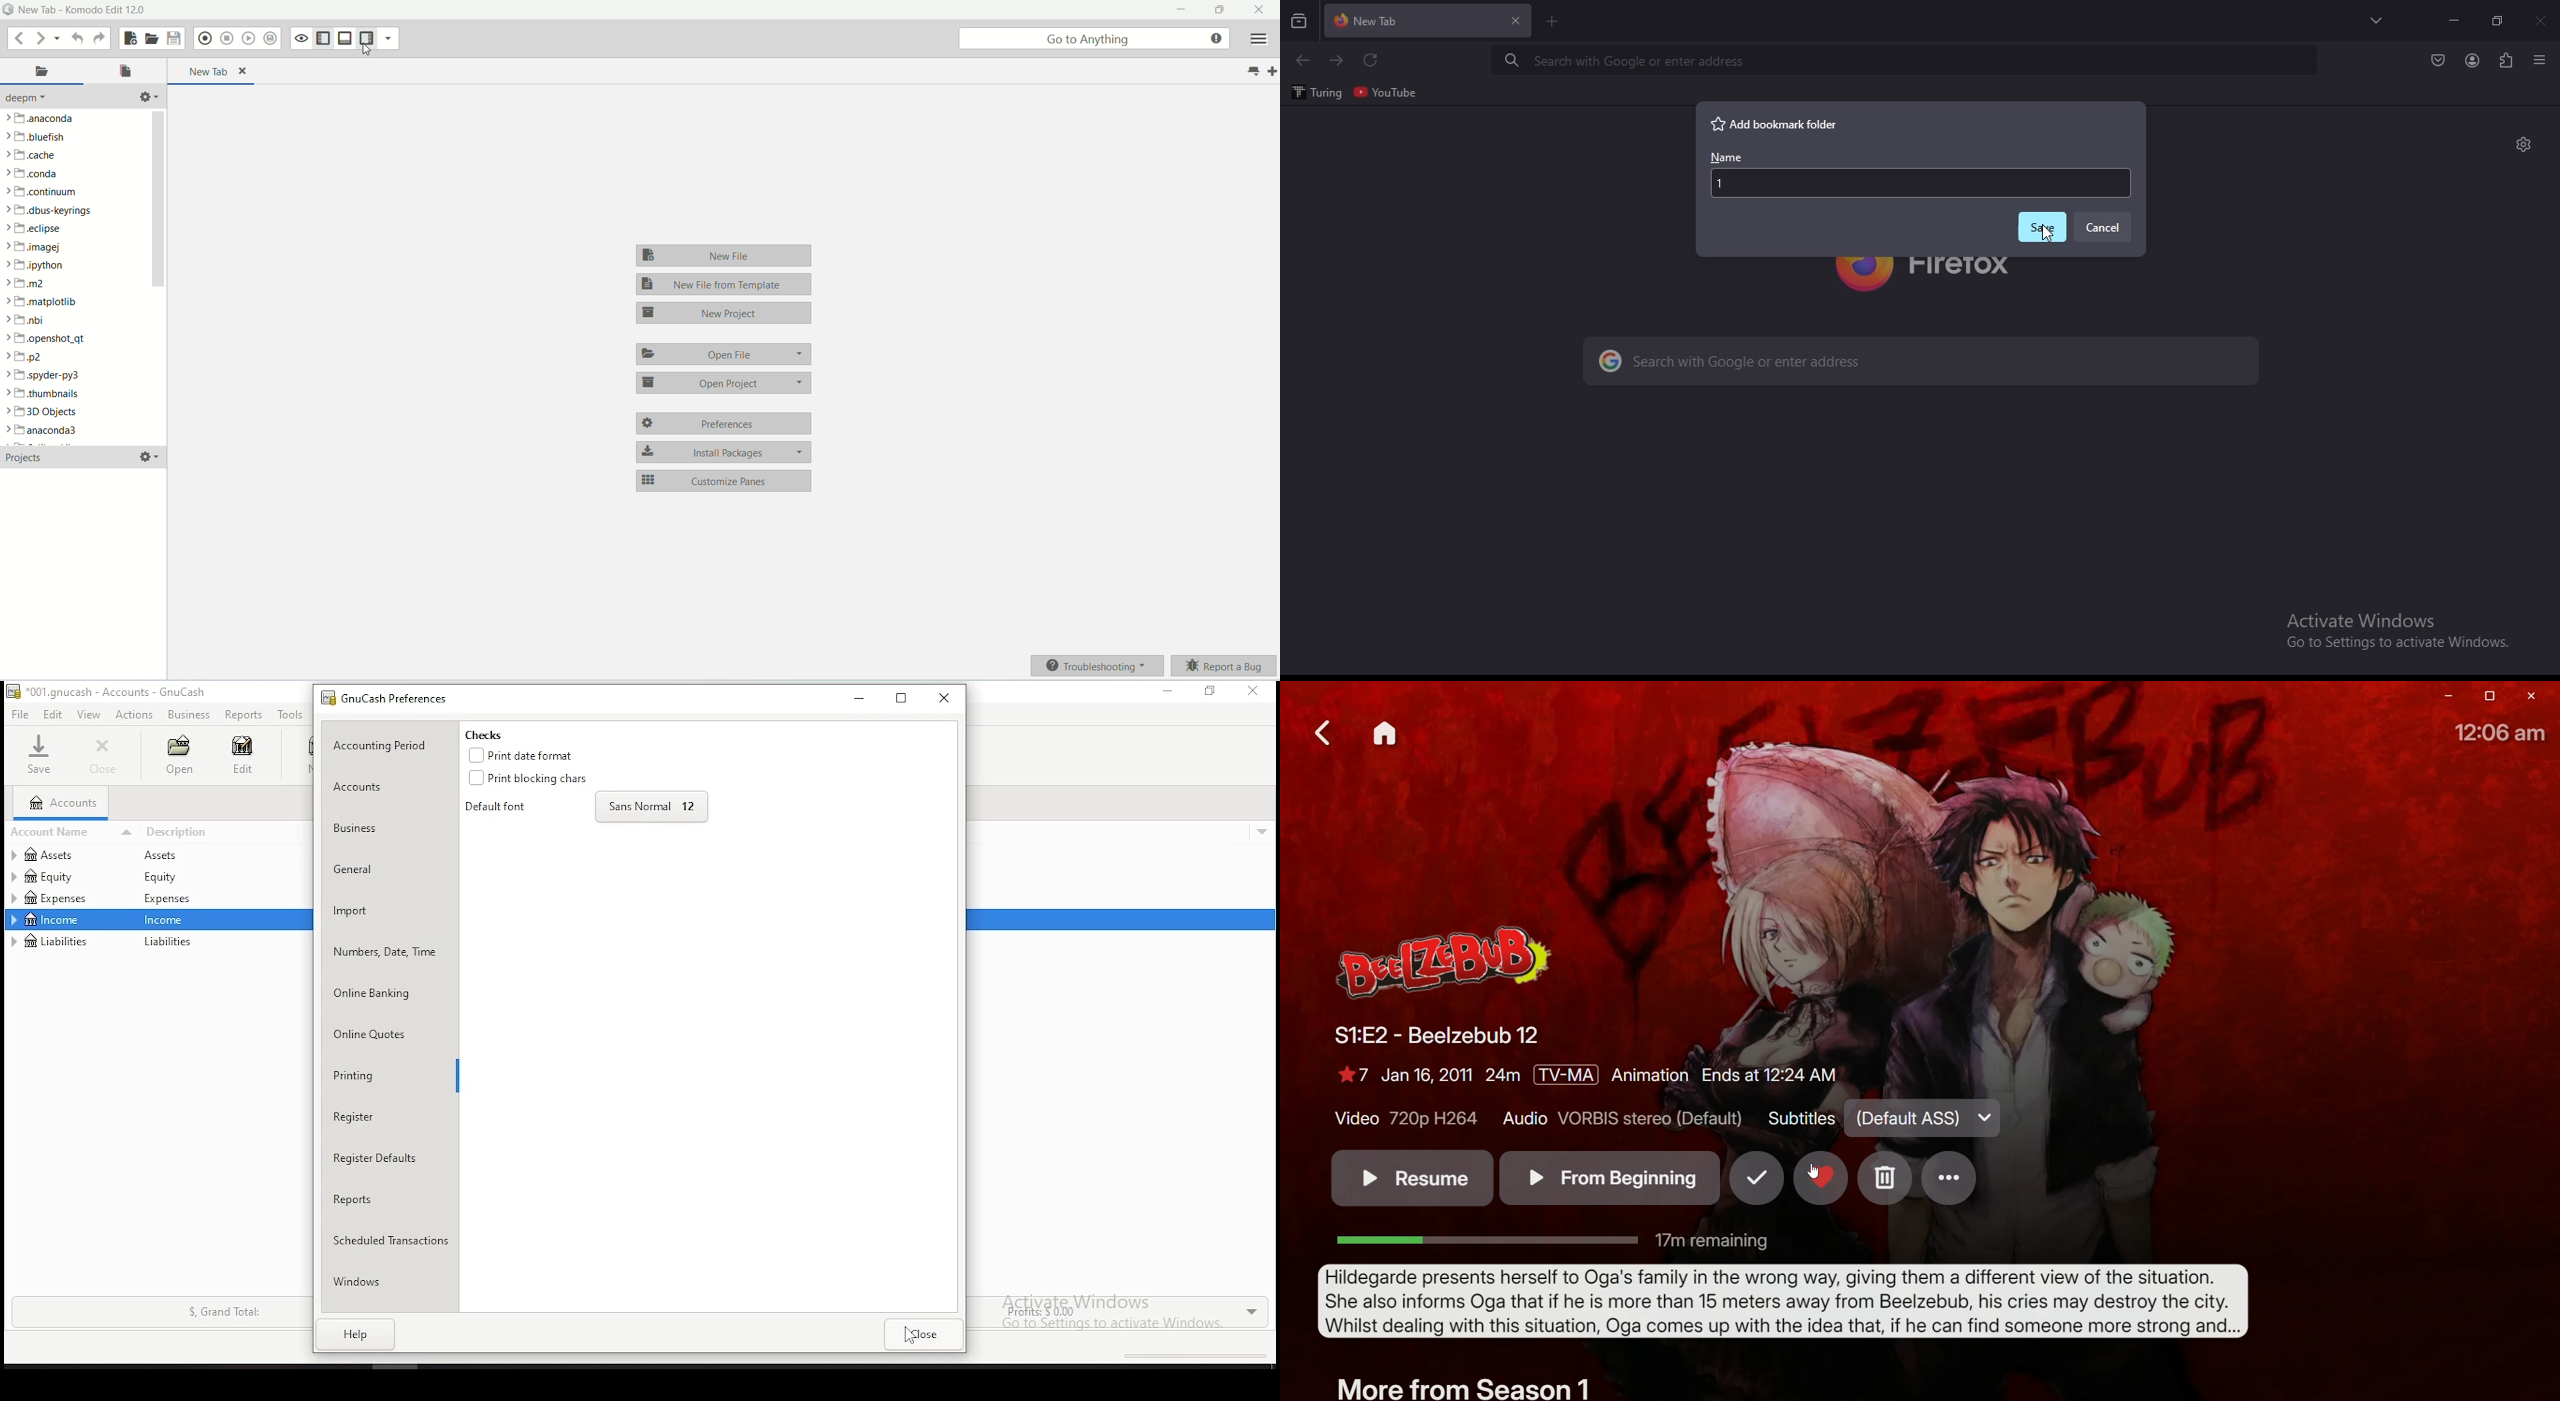 This screenshot has height=1428, width=2576. I want to click on reports, so click(243, 715).